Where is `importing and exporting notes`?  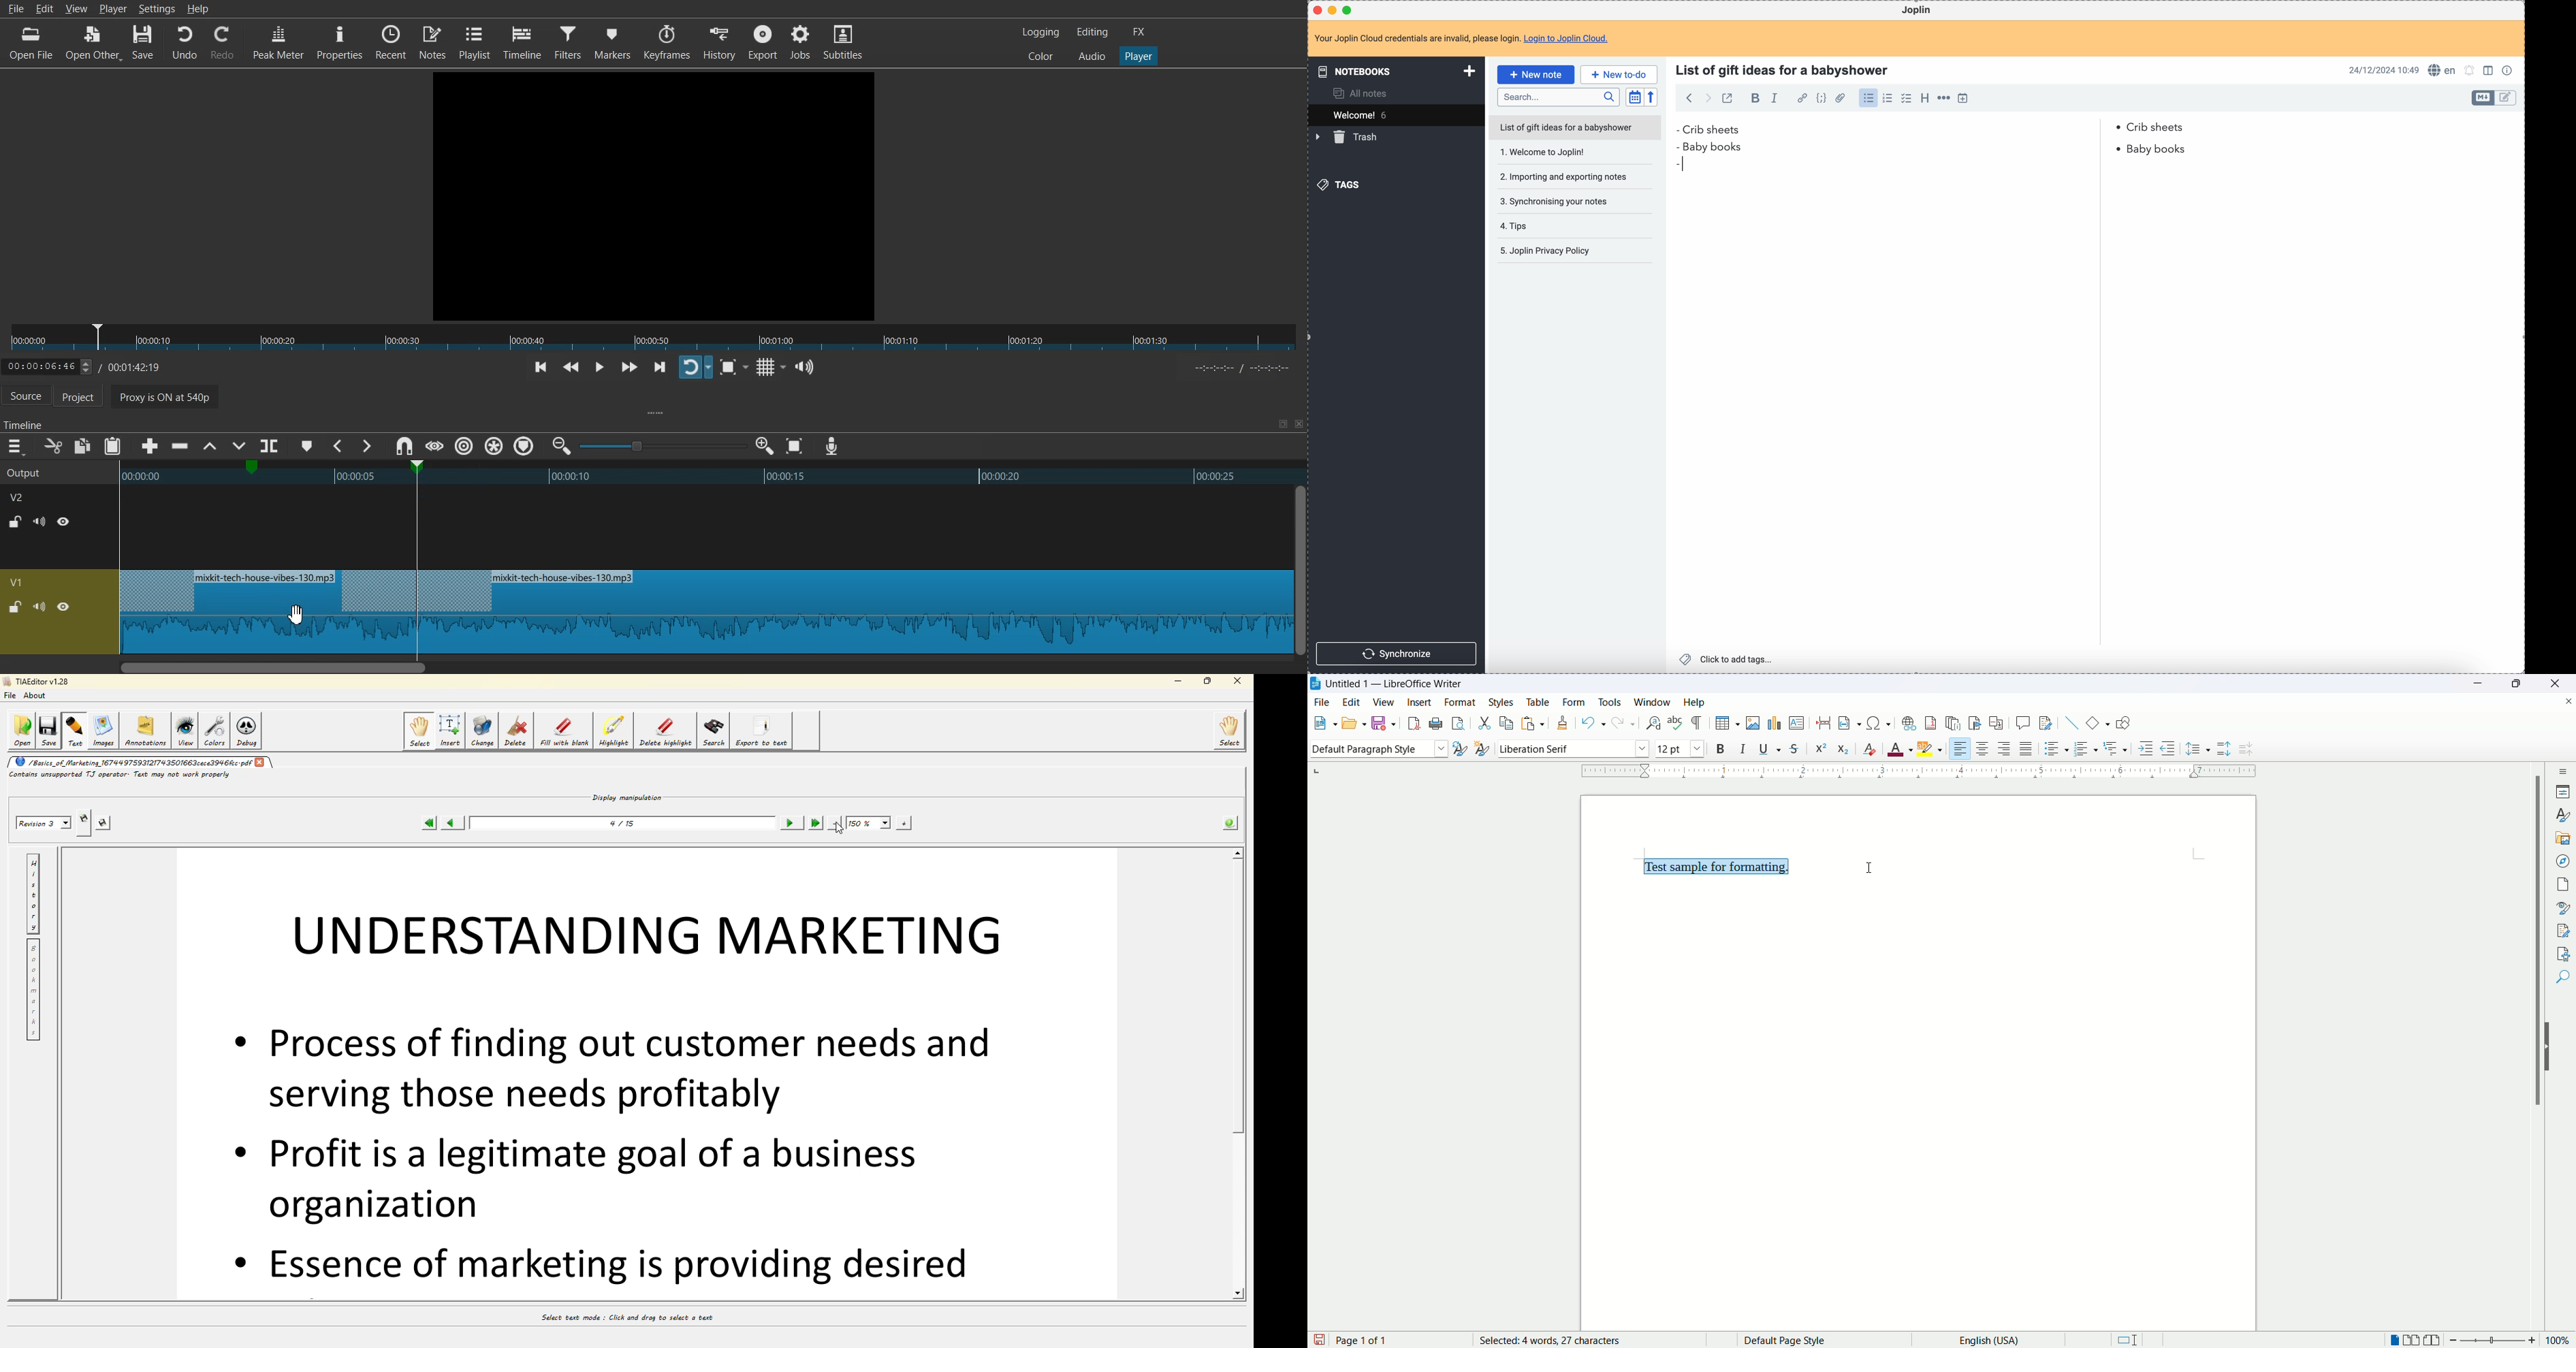
importing and exporting notes is located at coordinates (1563, 176).